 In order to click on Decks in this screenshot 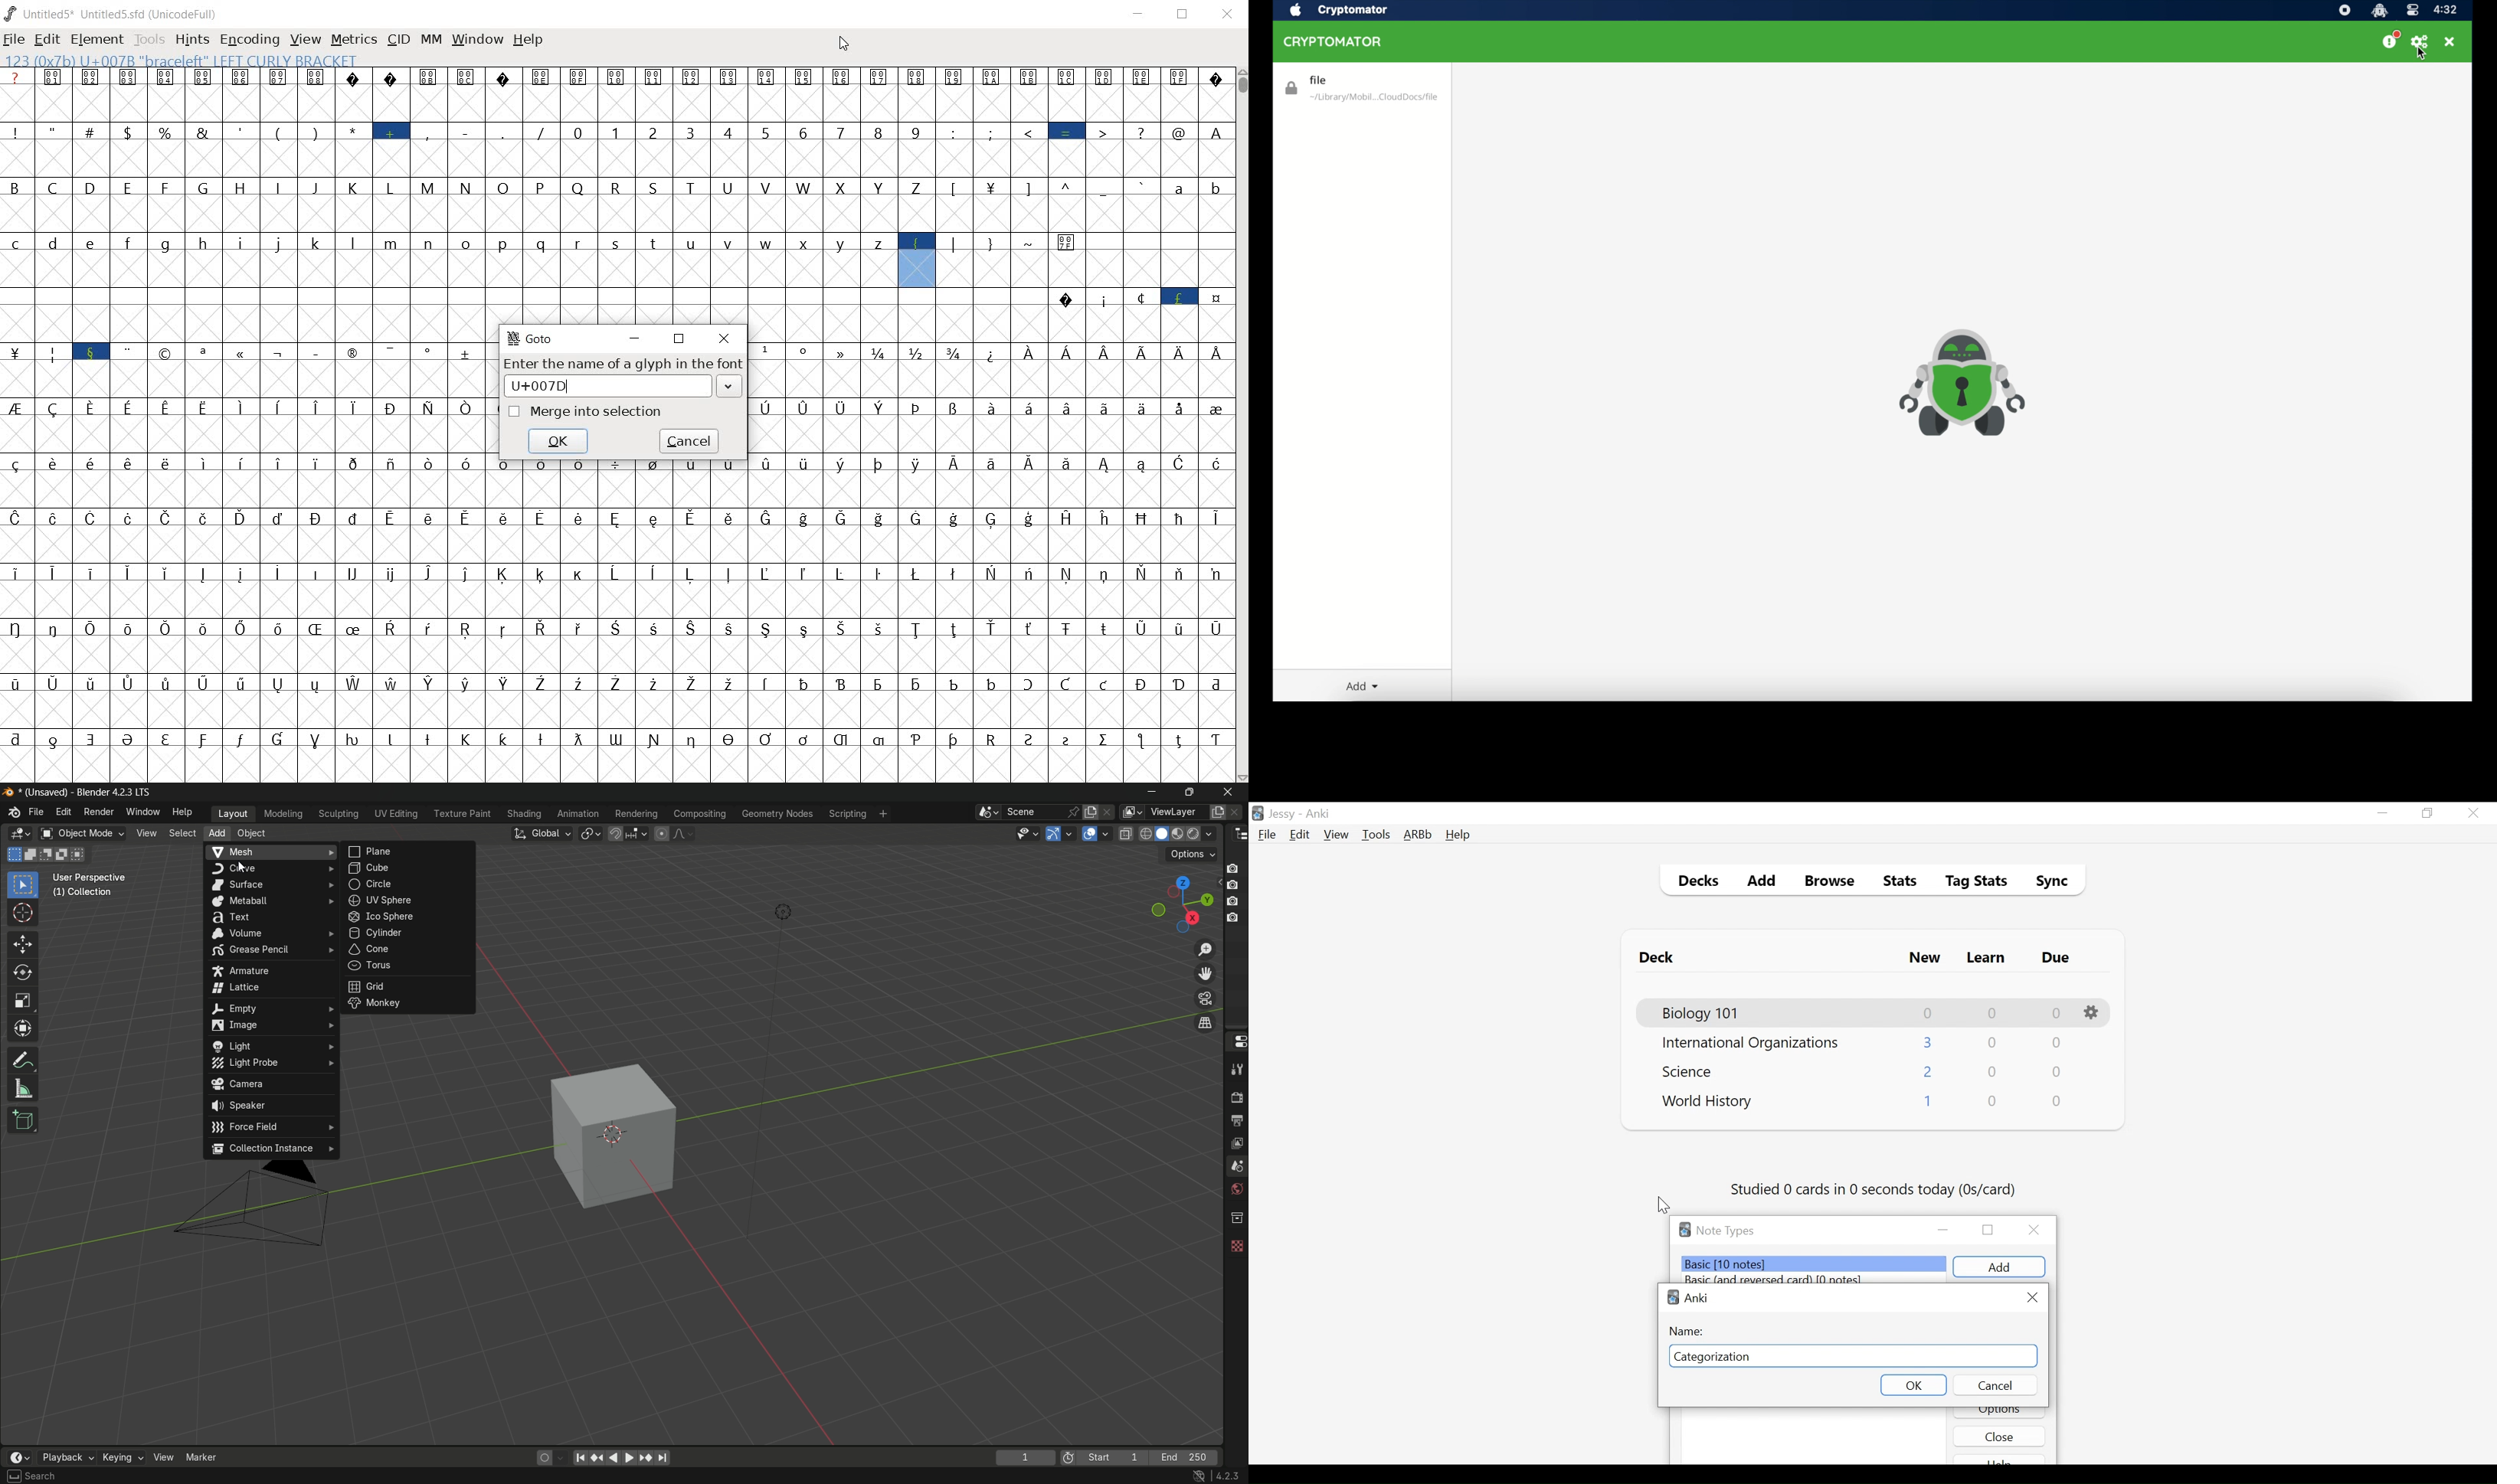, I will do `click(1695, 883)`.